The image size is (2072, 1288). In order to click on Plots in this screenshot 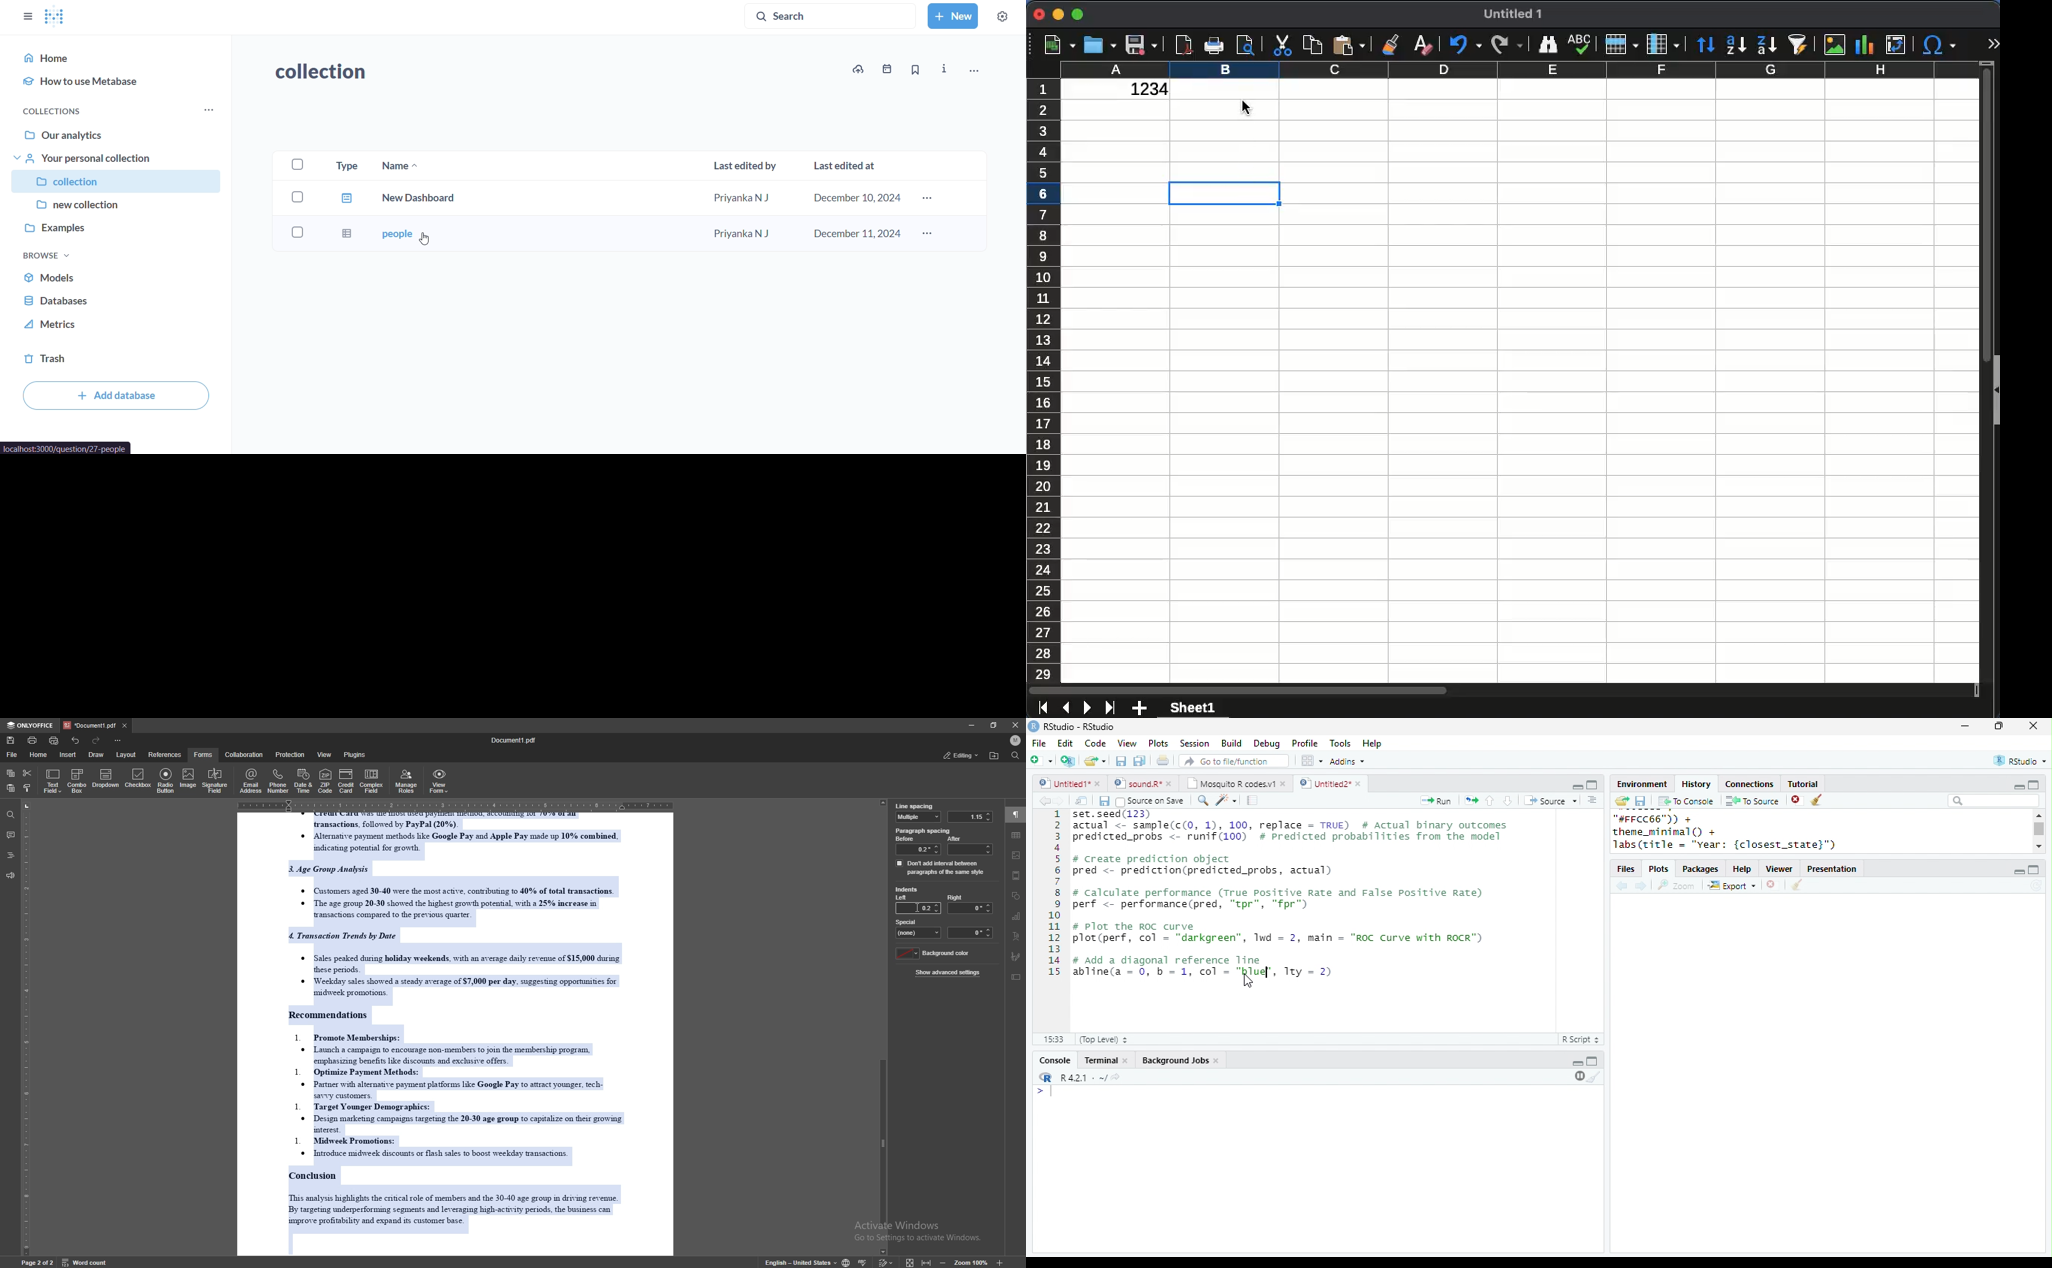, I will do `click(1660, 870)`.